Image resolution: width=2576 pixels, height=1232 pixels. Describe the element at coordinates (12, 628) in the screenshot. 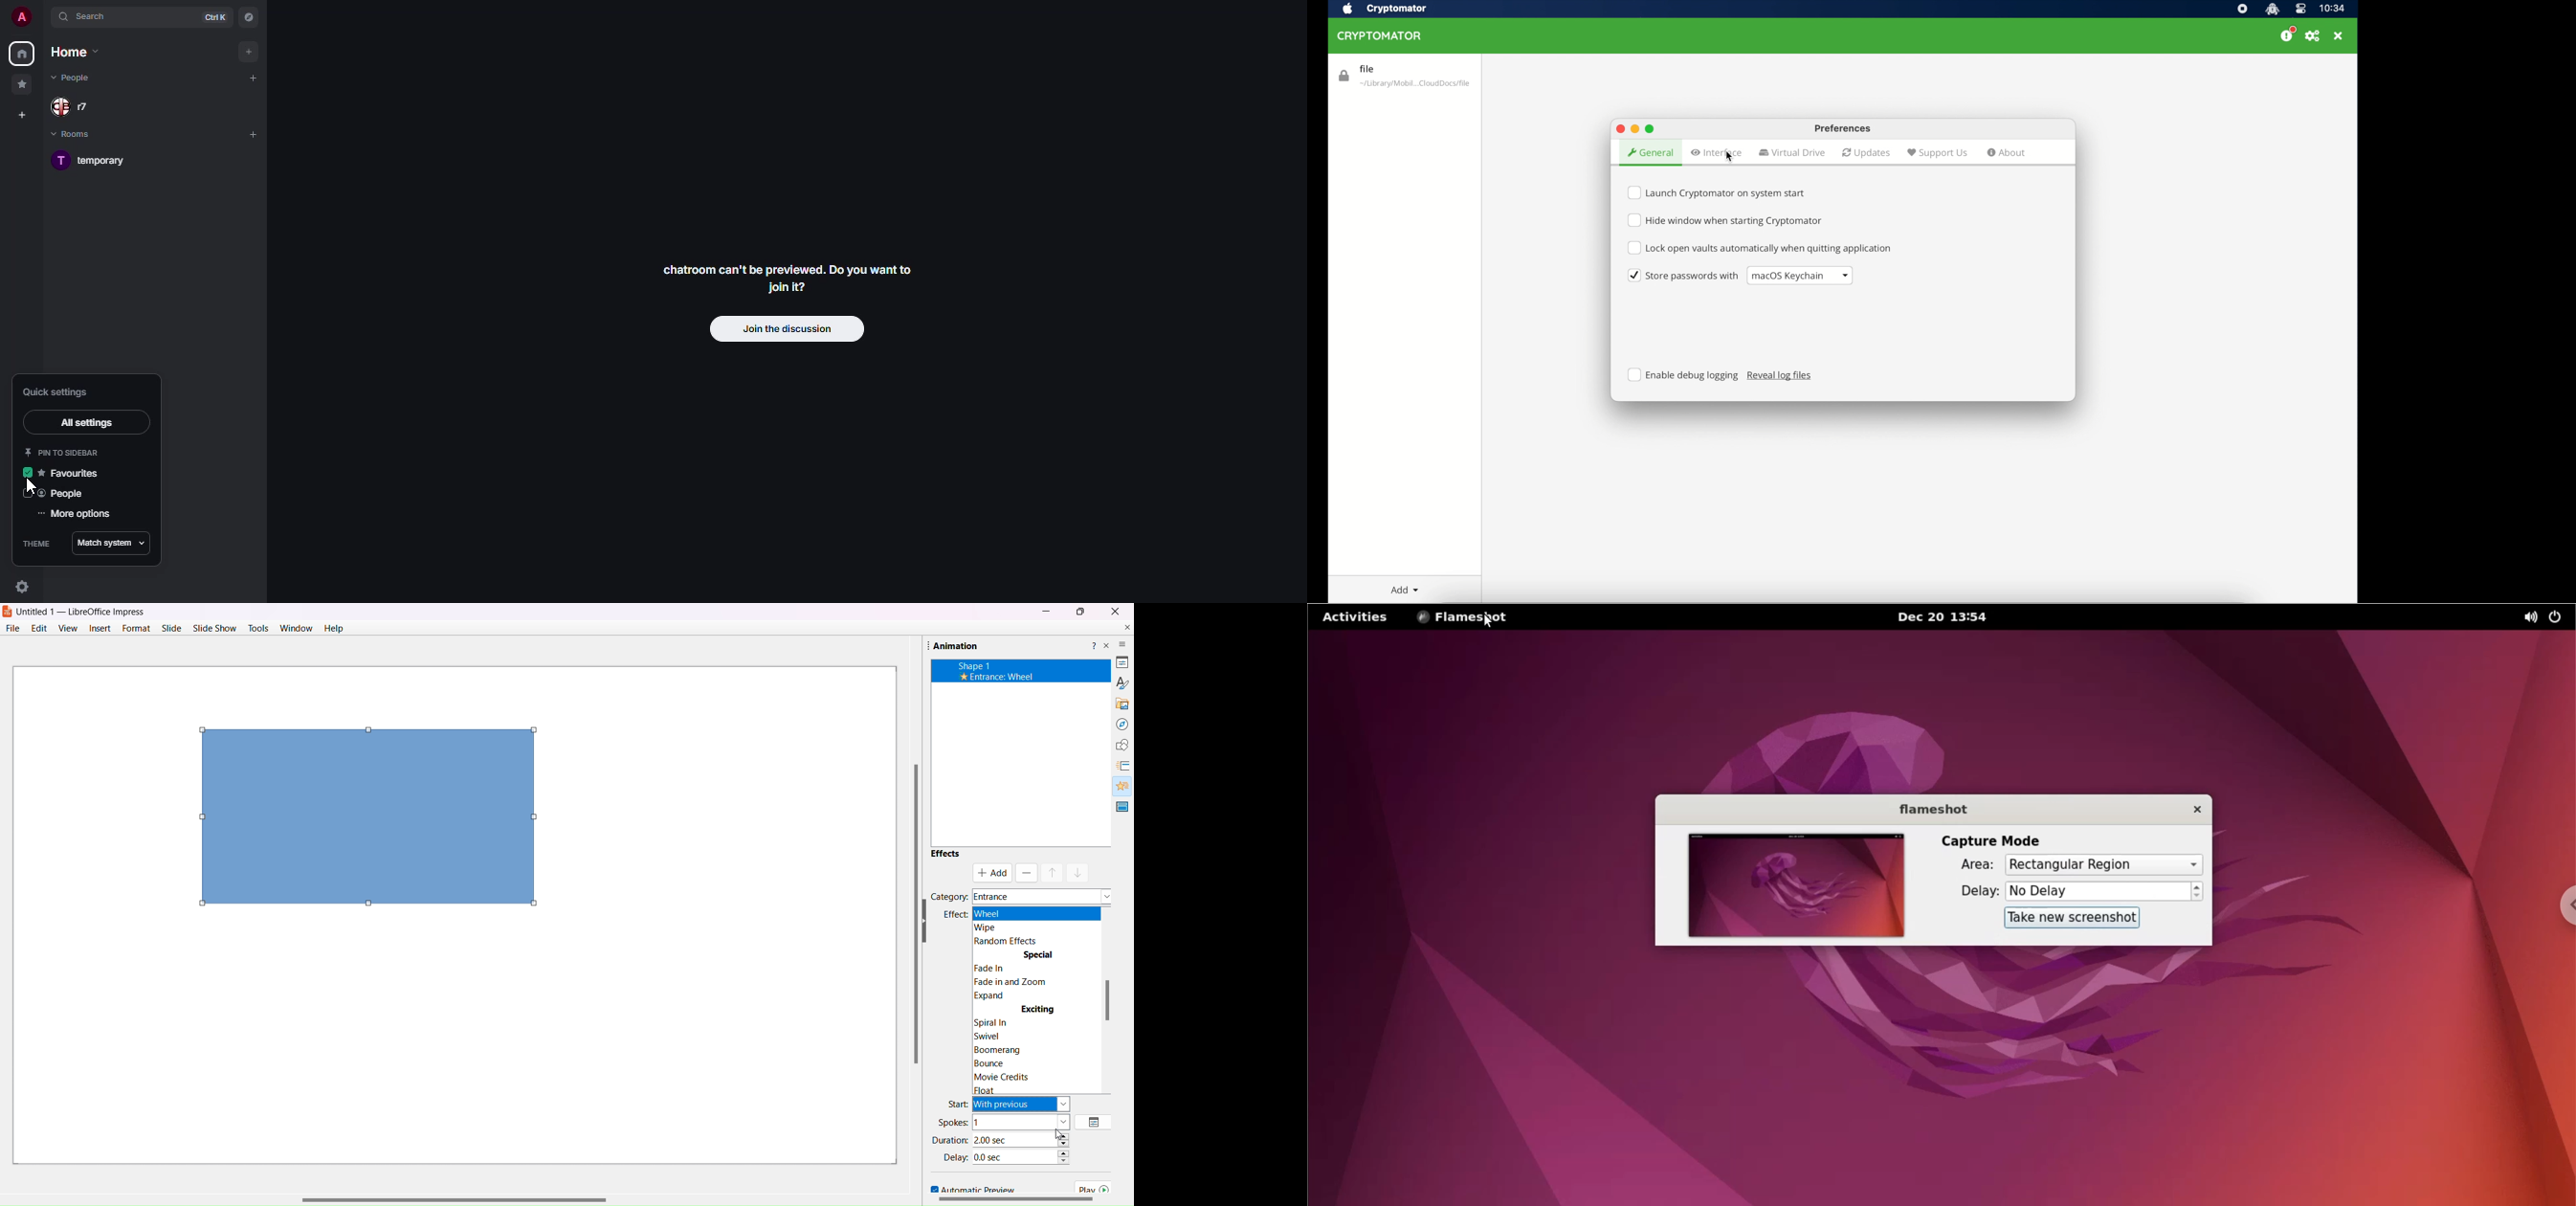

I see `File` at that location.